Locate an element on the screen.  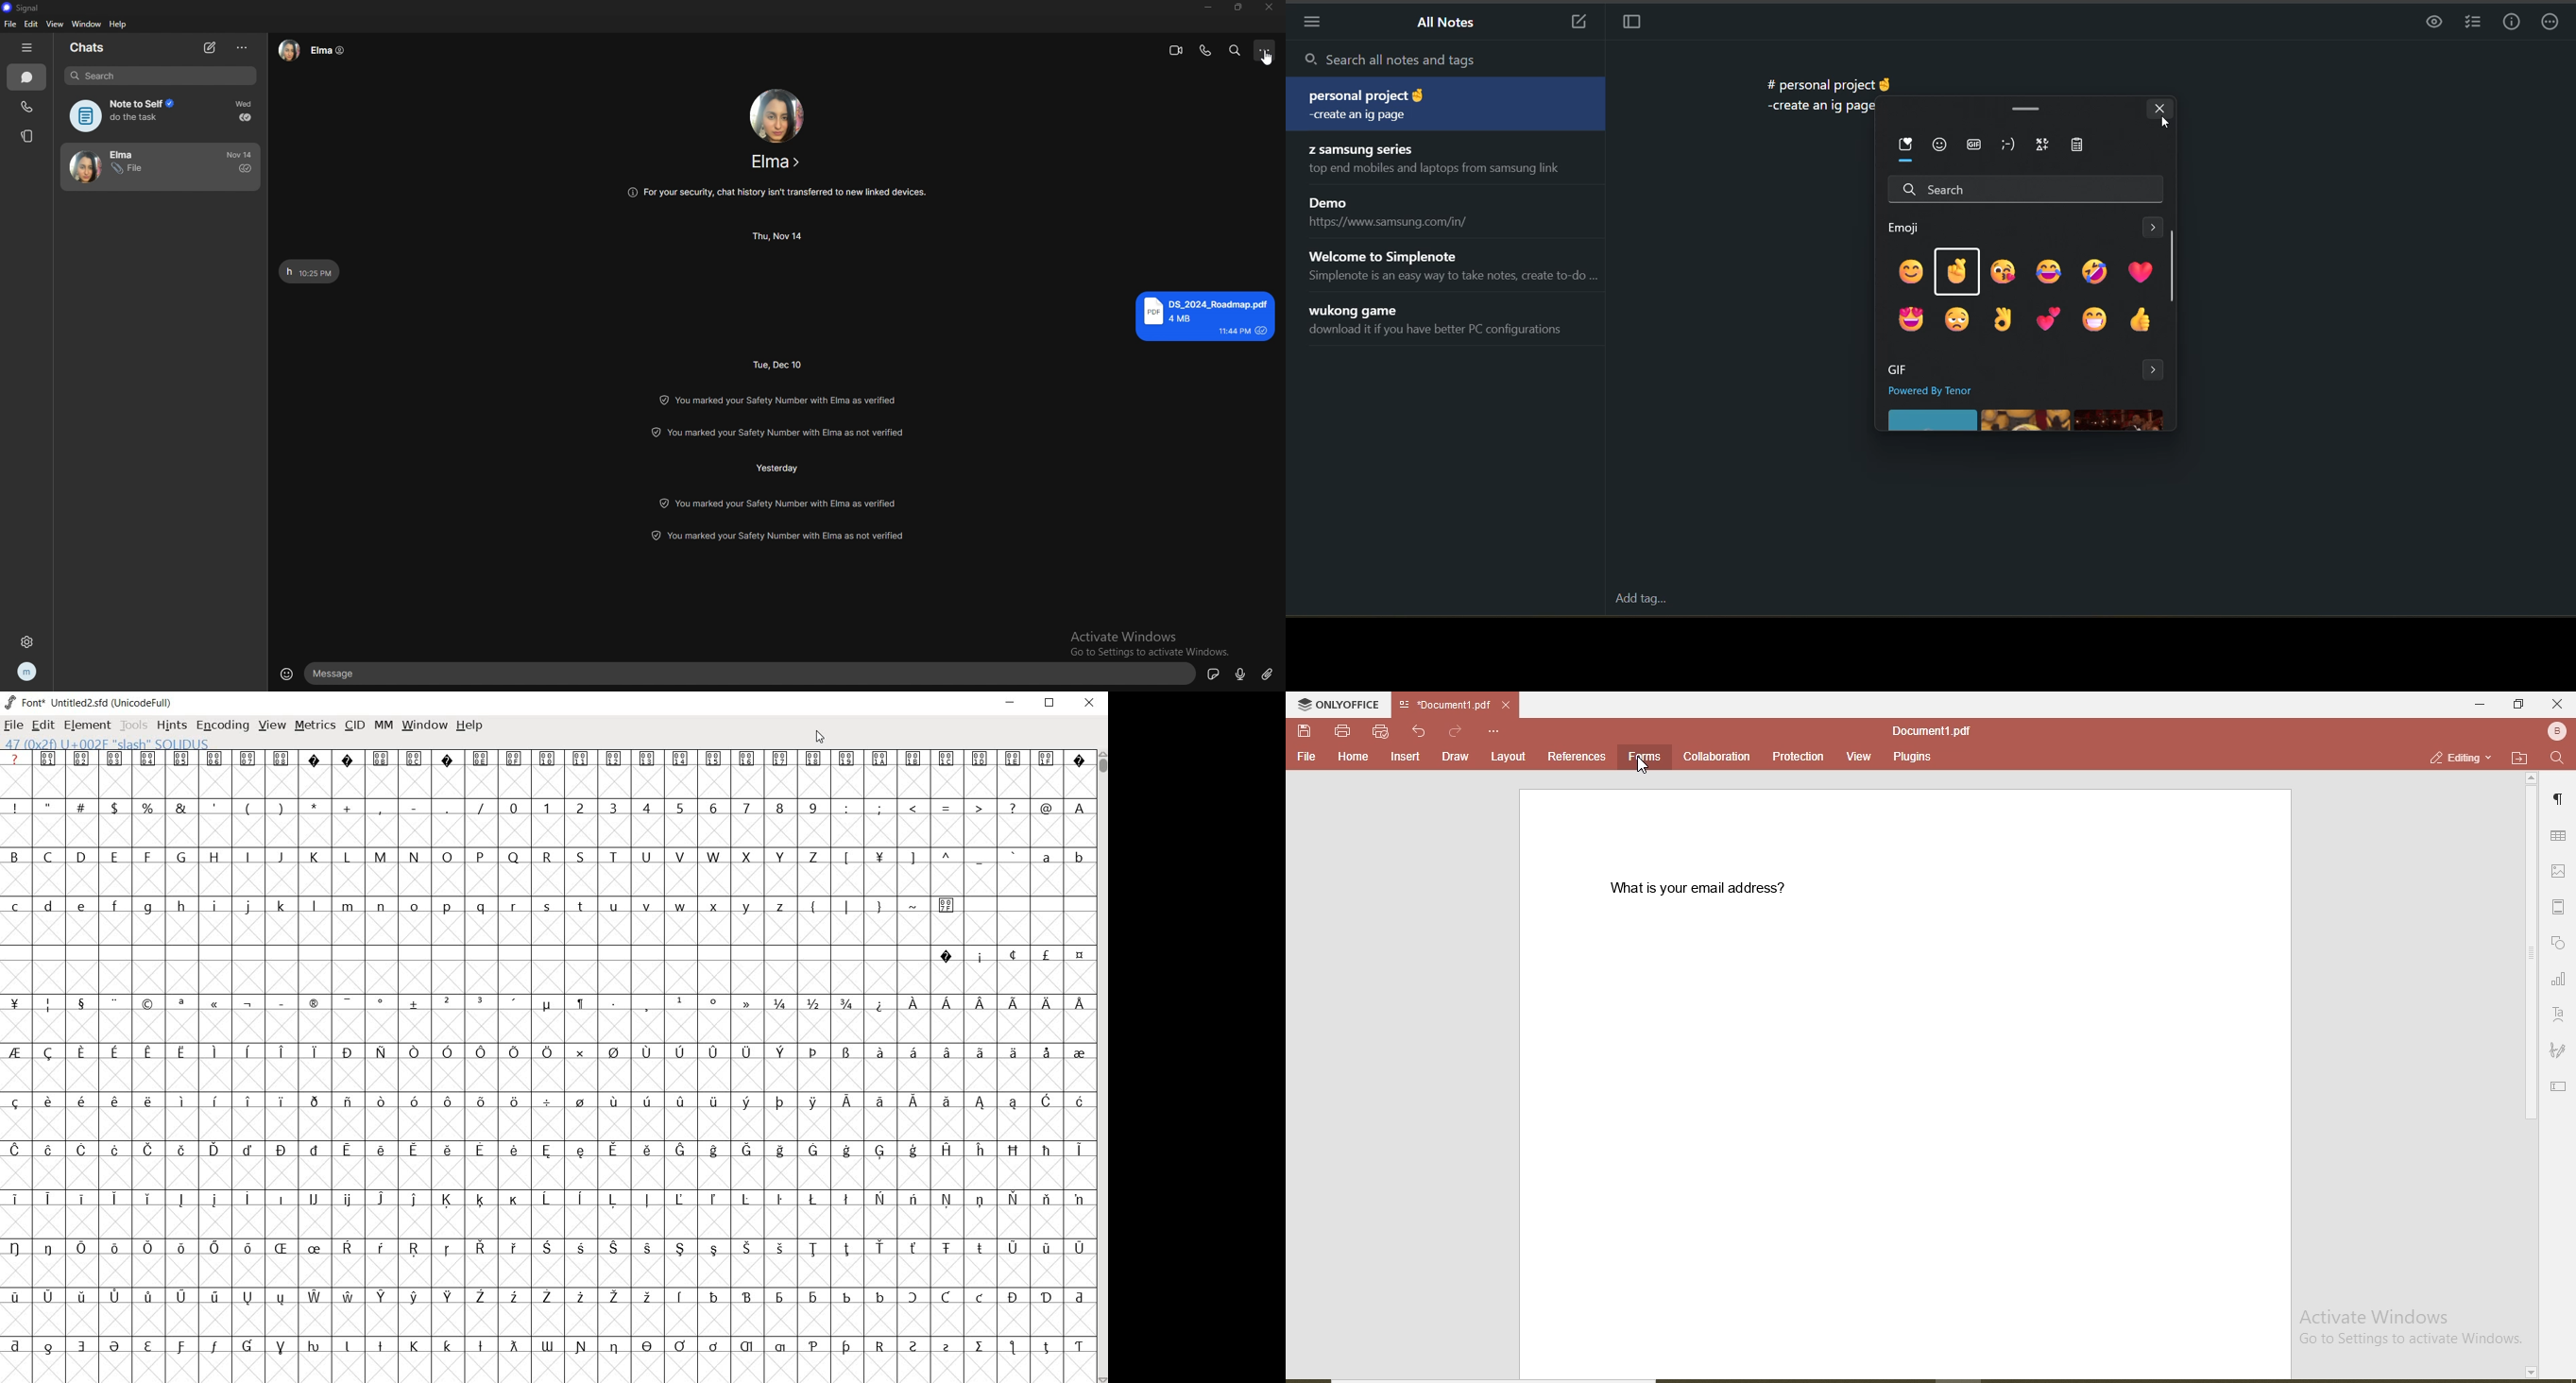
actions is located at coordinates (2552, 23).